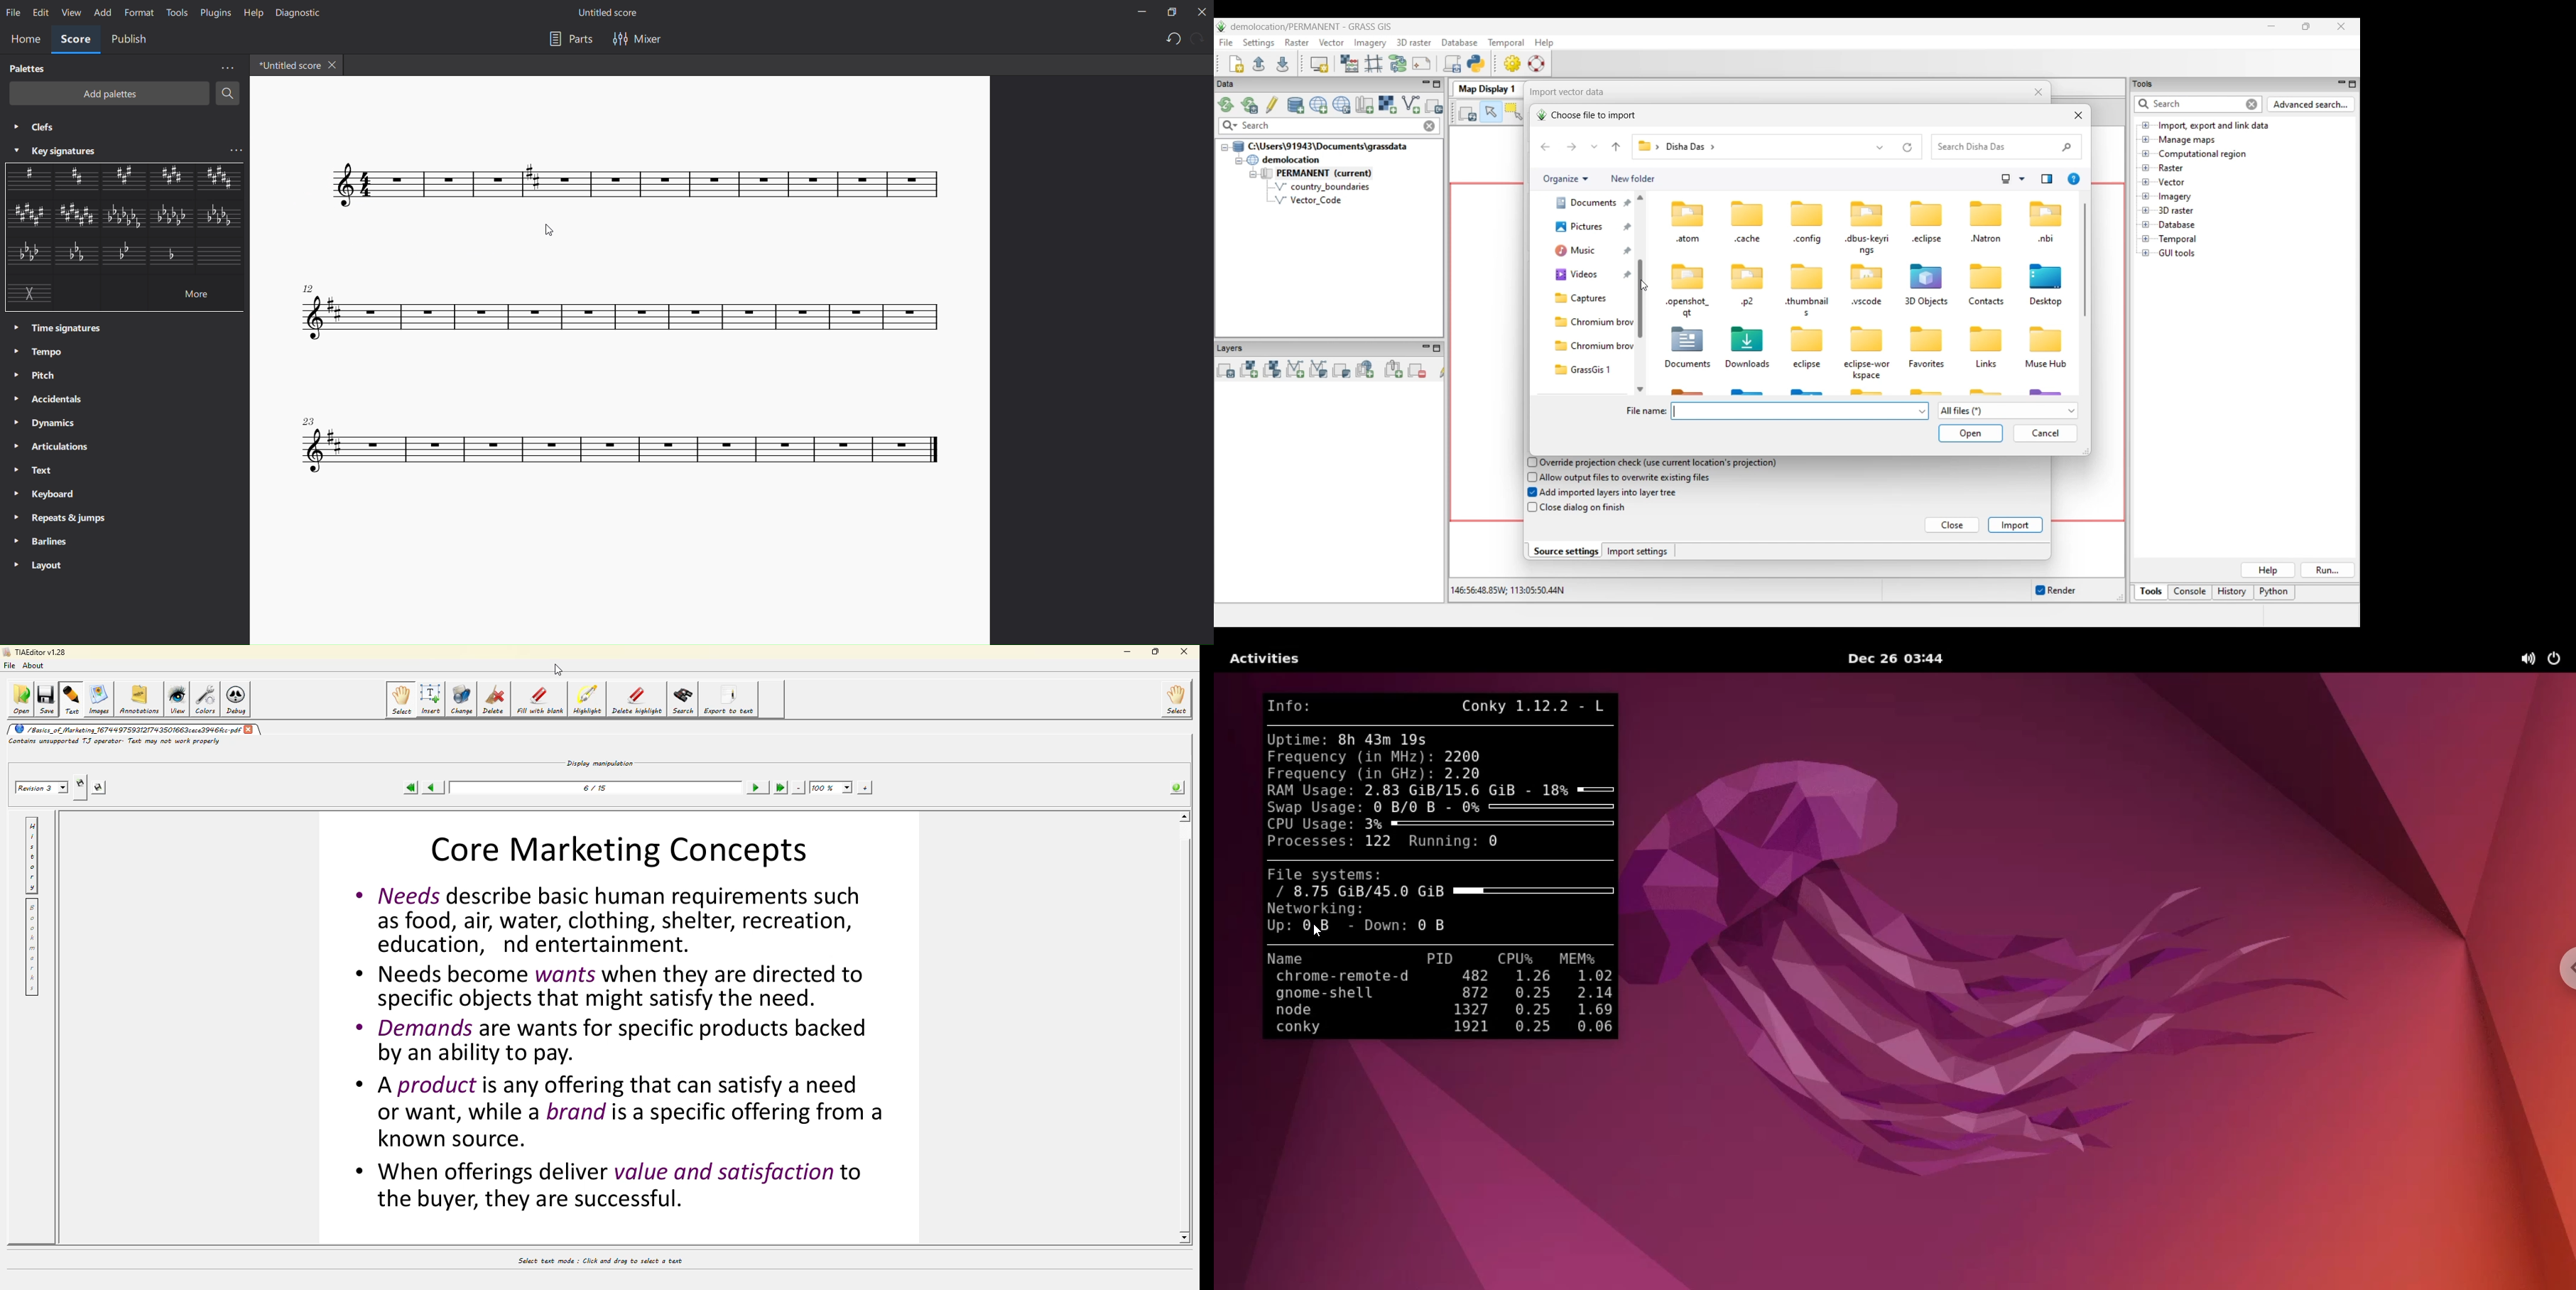 This screenshot has width=2576, height=1316. Describe the element at coordinates (37, 126) in the screenshot. I see `clefs` at that location.